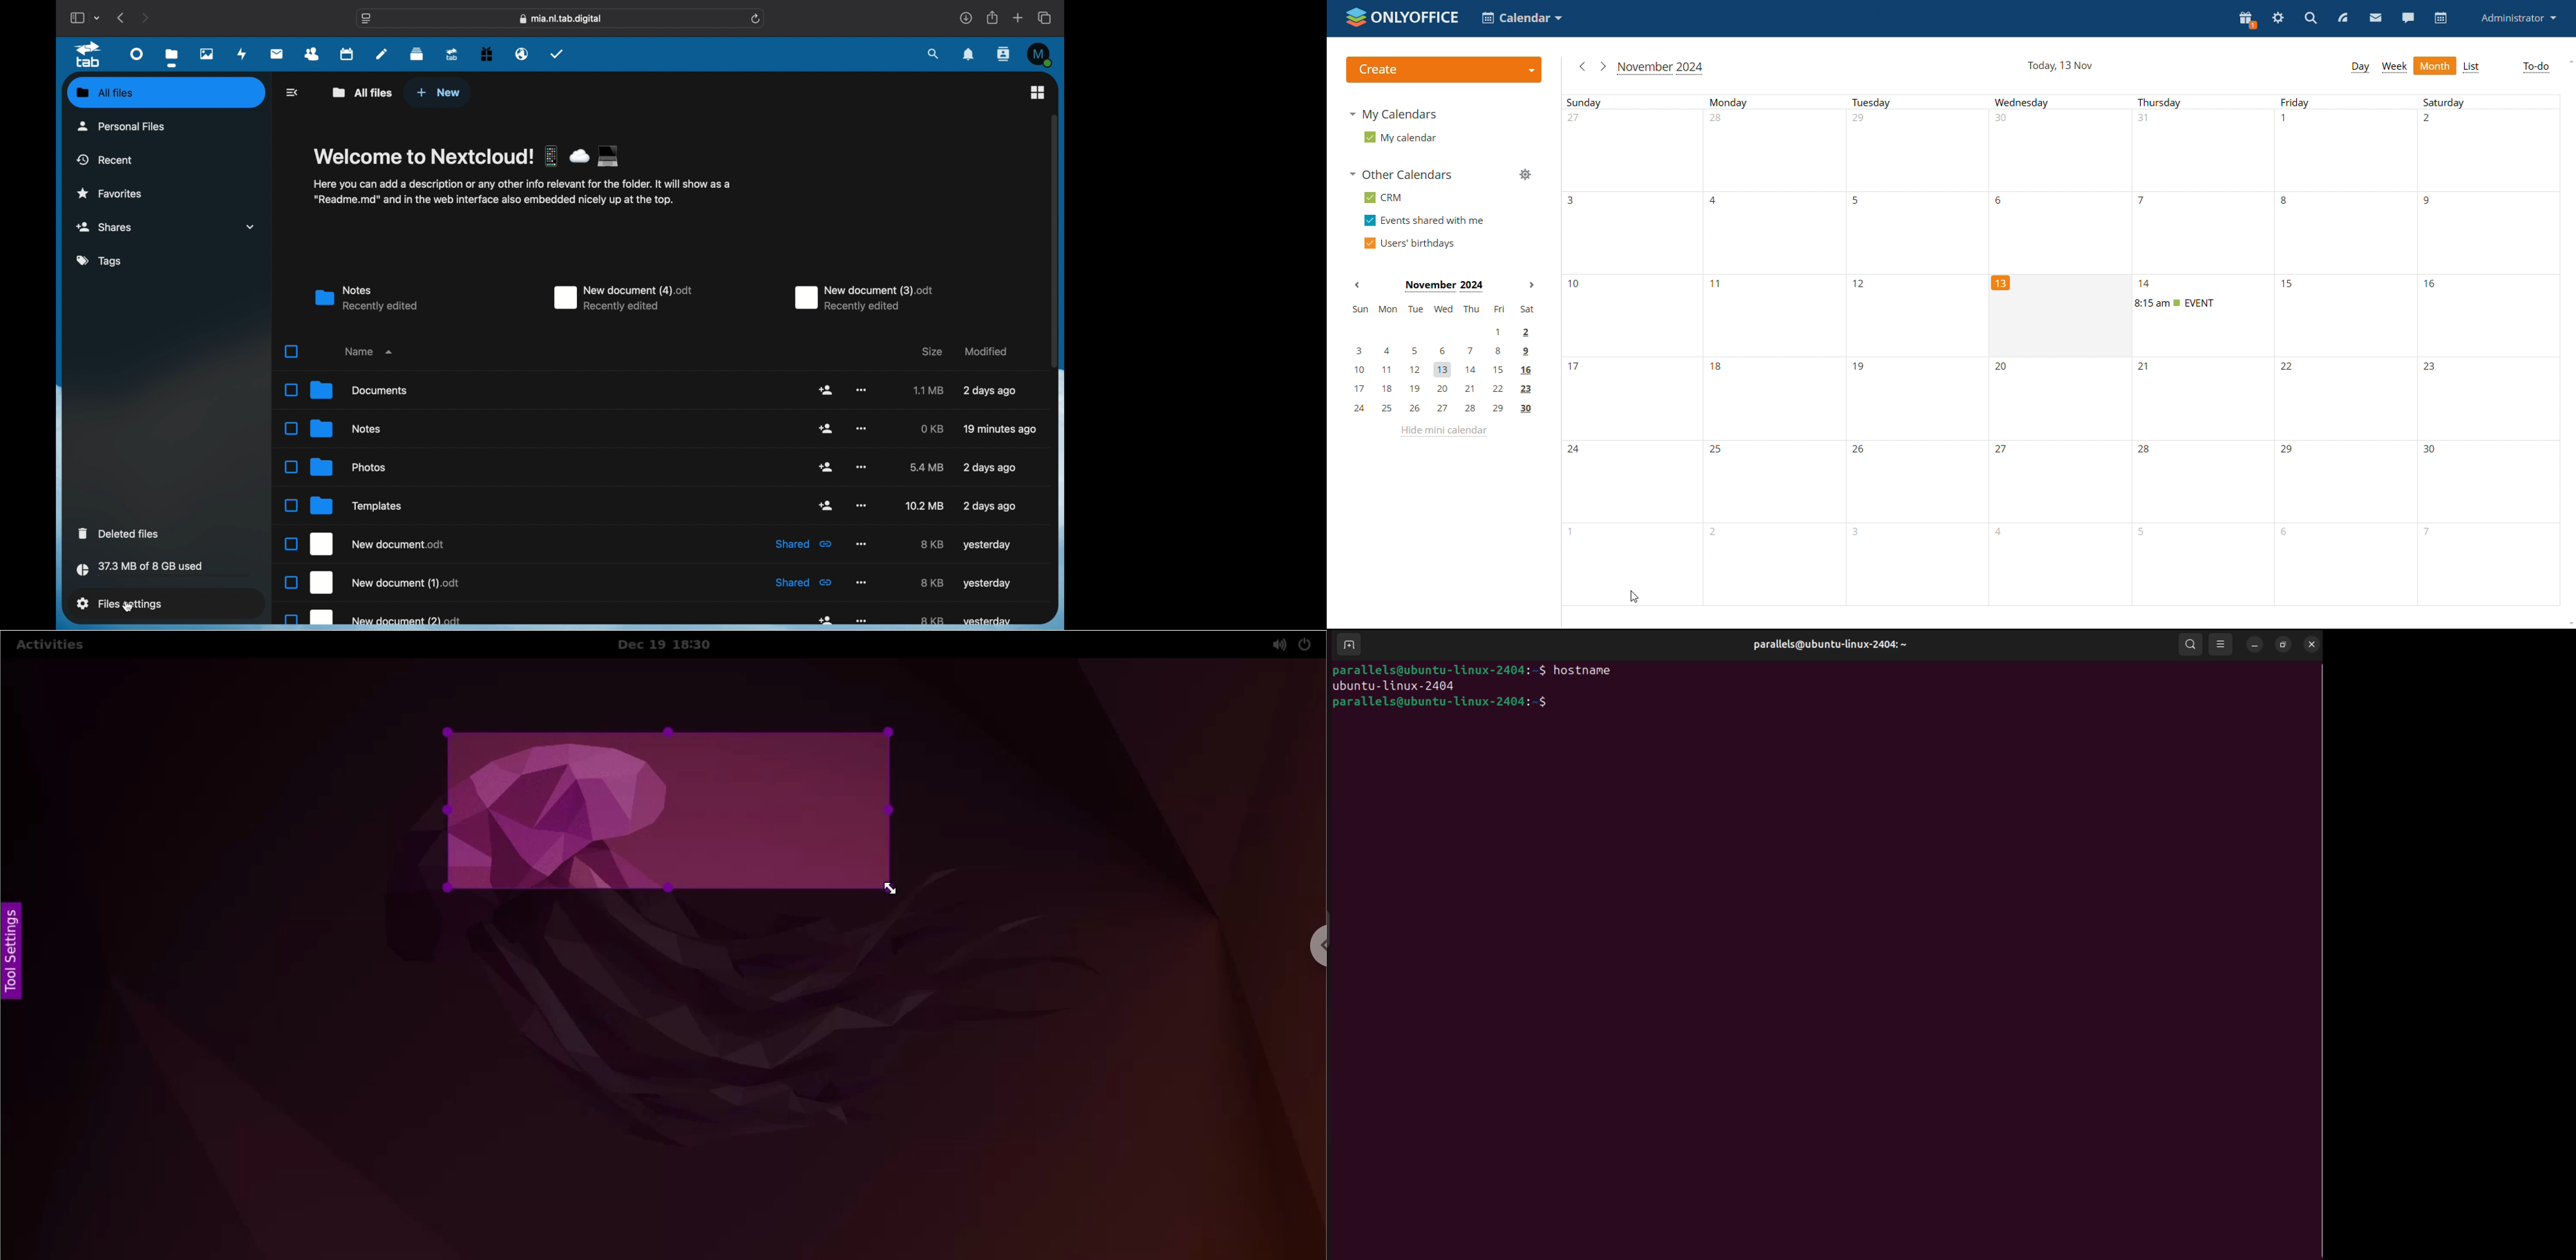 The height and width of the screenshot is (1260, 2576). I want to click on notes, so click(366, 299).